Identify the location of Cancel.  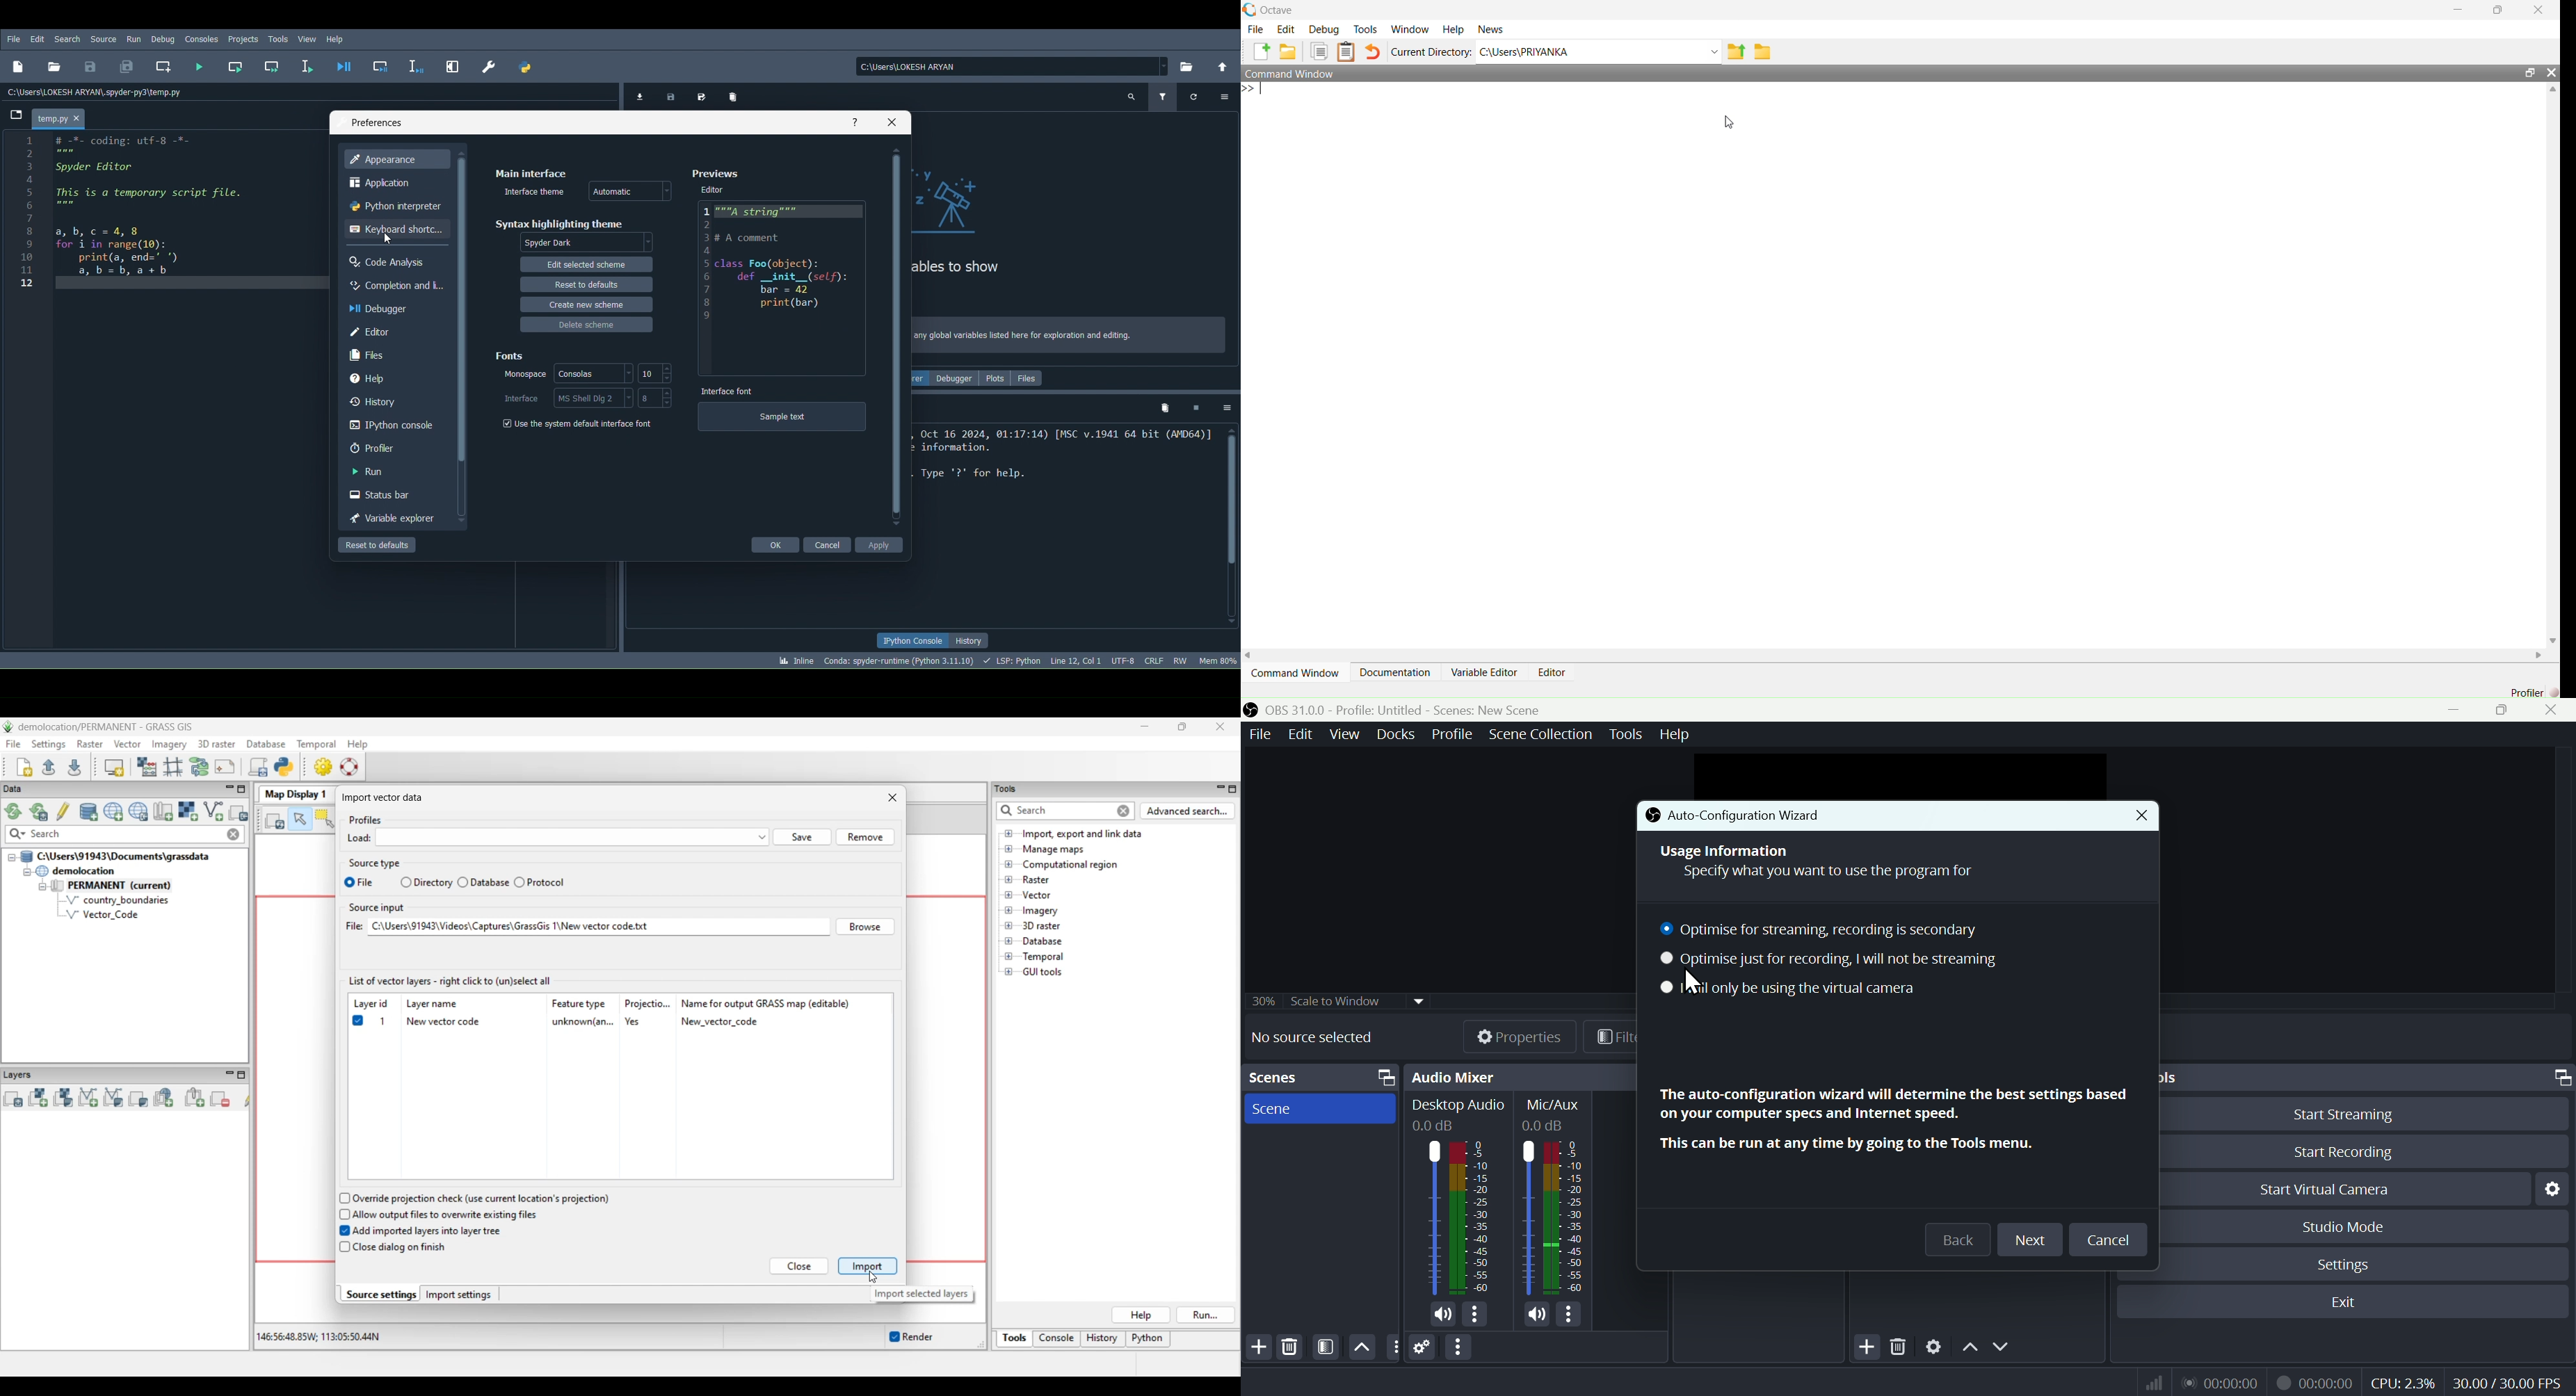
(830, 545).